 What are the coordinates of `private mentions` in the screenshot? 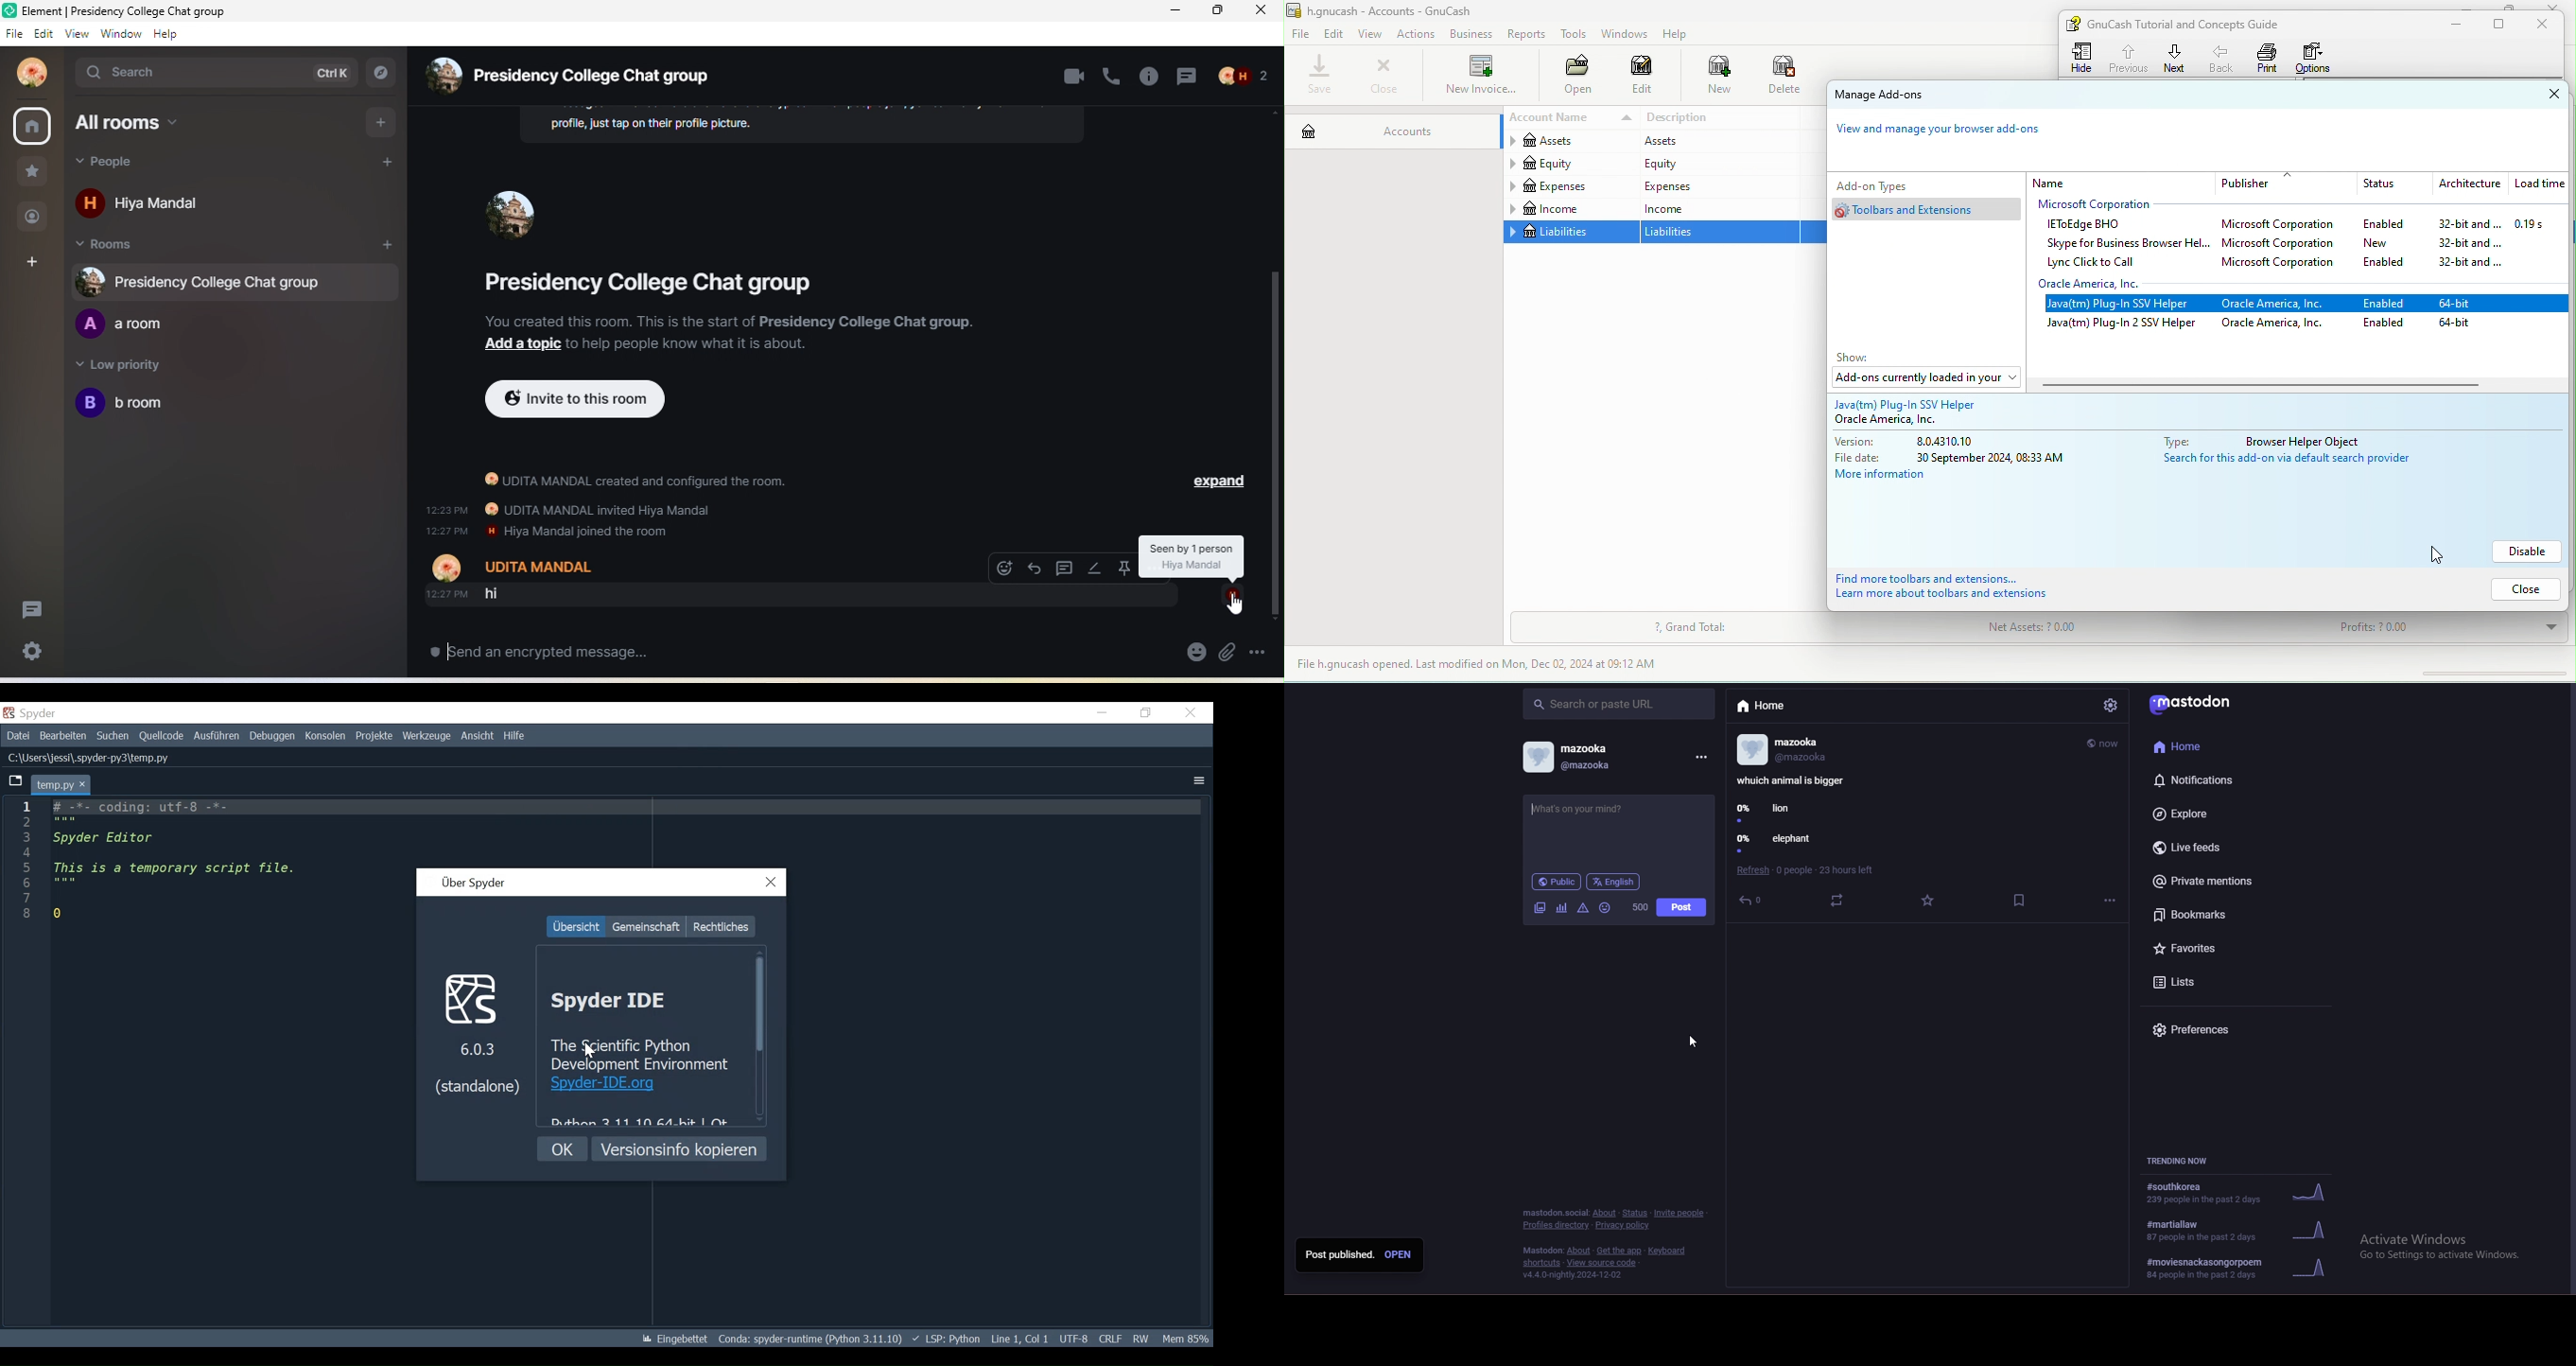 It's located at (2213, 881).